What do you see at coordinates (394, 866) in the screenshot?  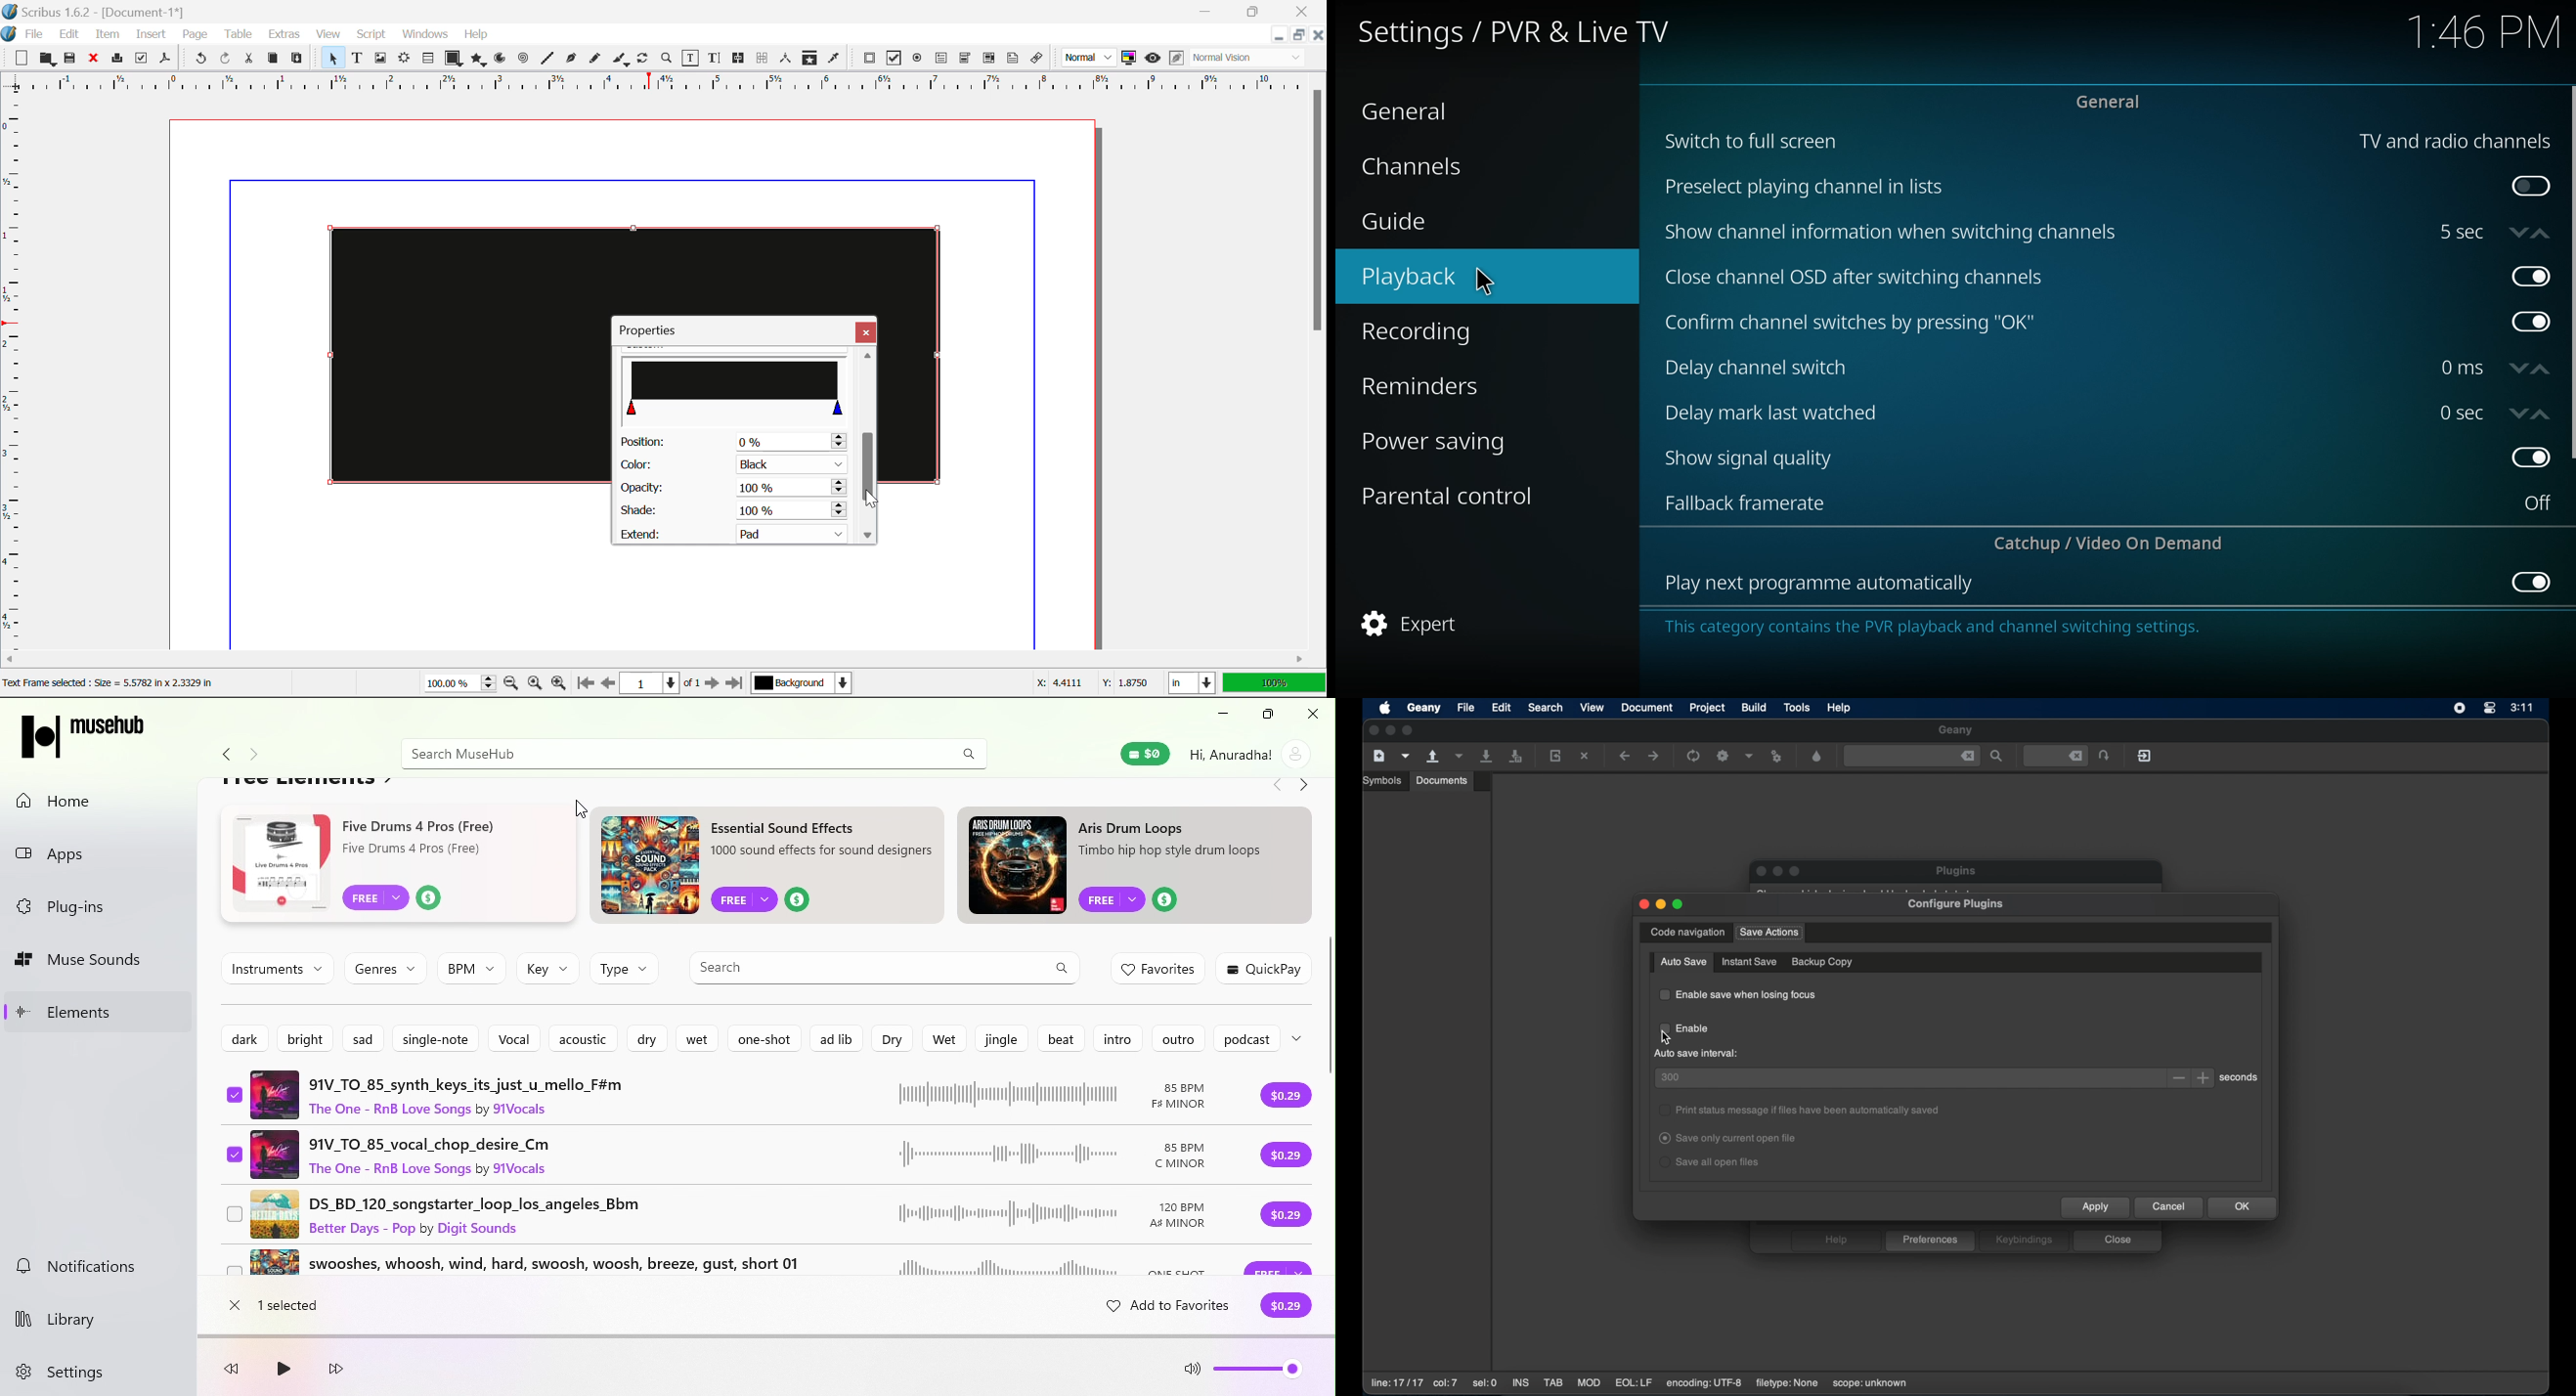 I see `ad` at bounding box center [394, 866].